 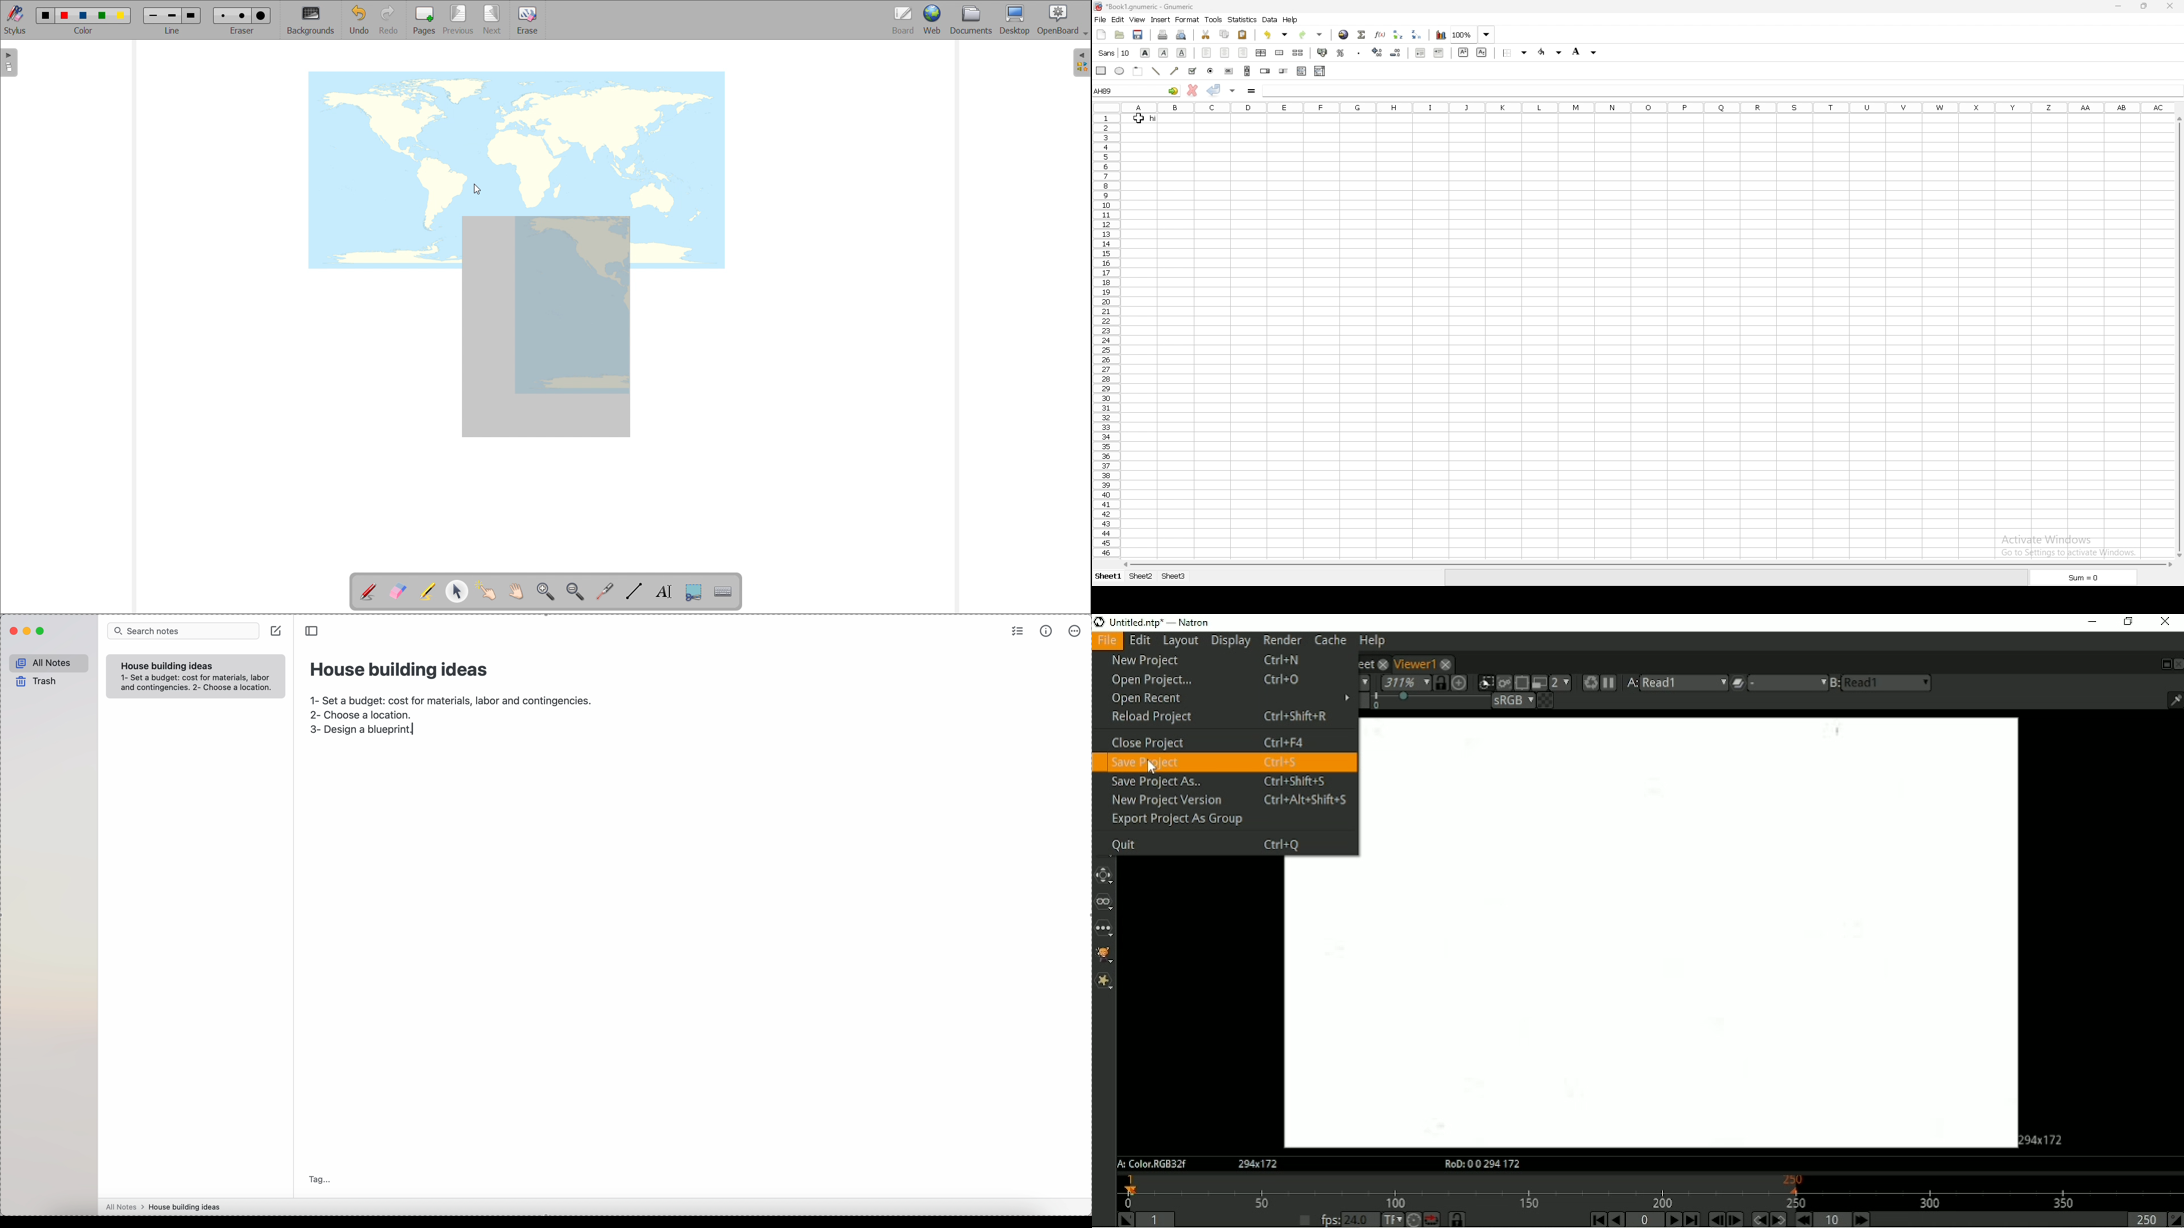 What do you see at coordinates (1192, 90) in the screenshot?
I see `cancel changes` at bounding box center [1192, 90].